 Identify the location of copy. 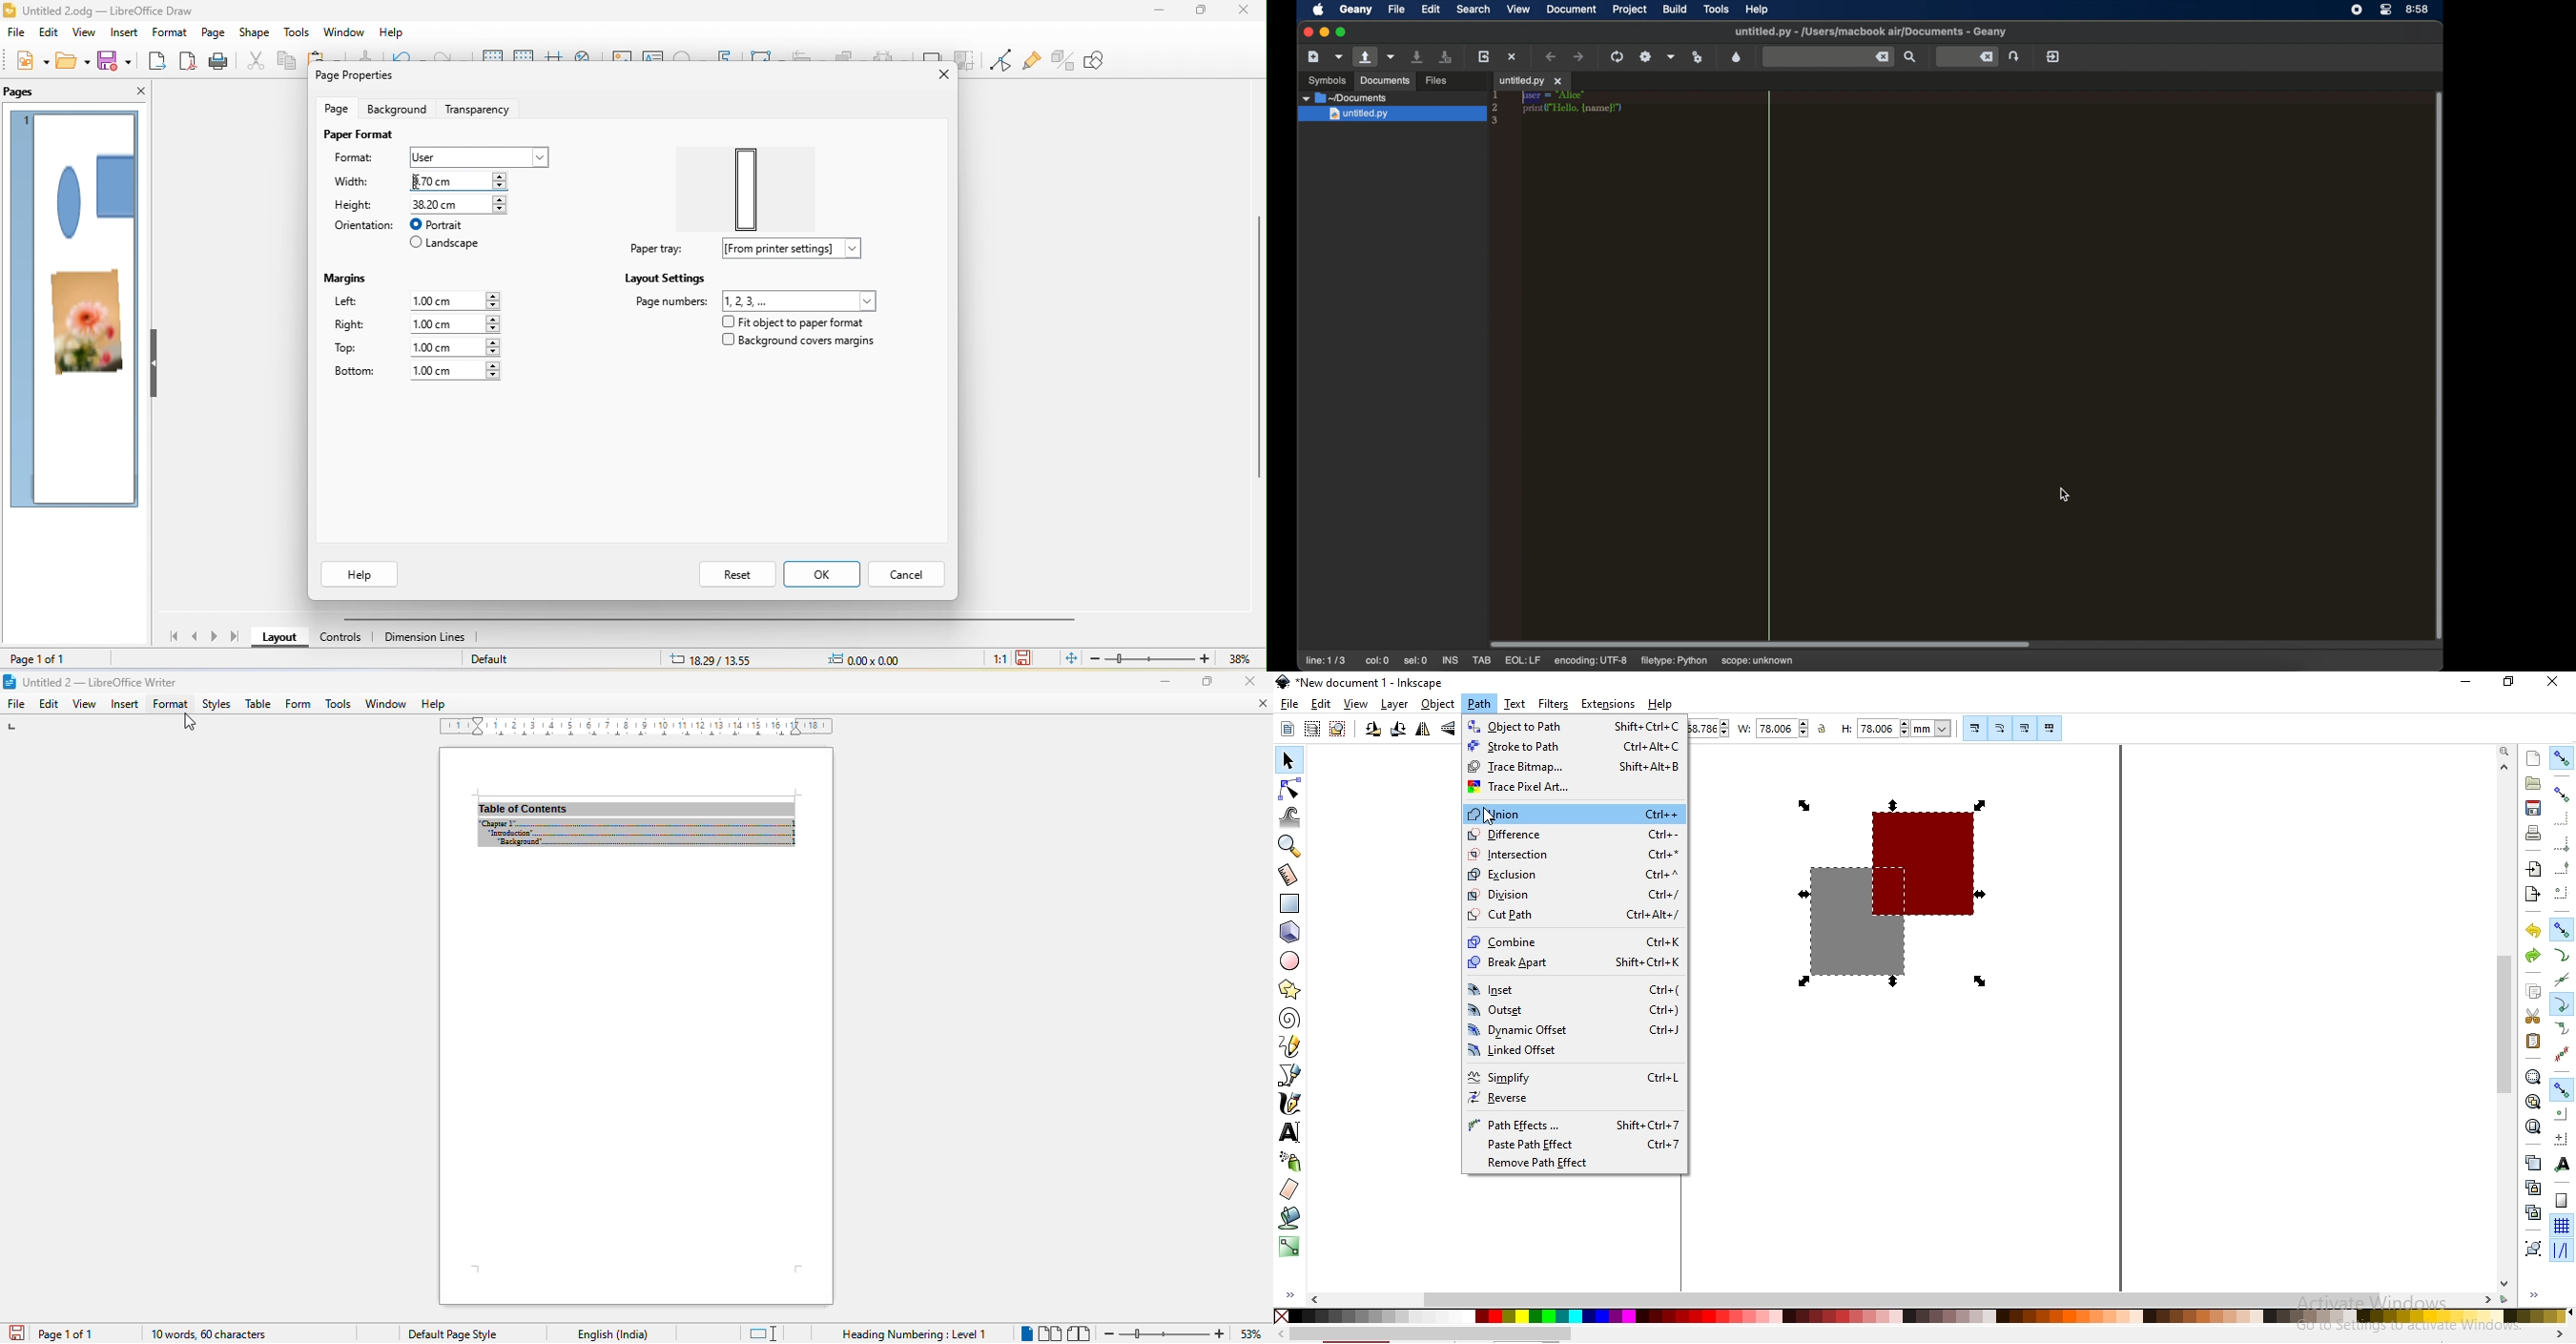
(287, 62).